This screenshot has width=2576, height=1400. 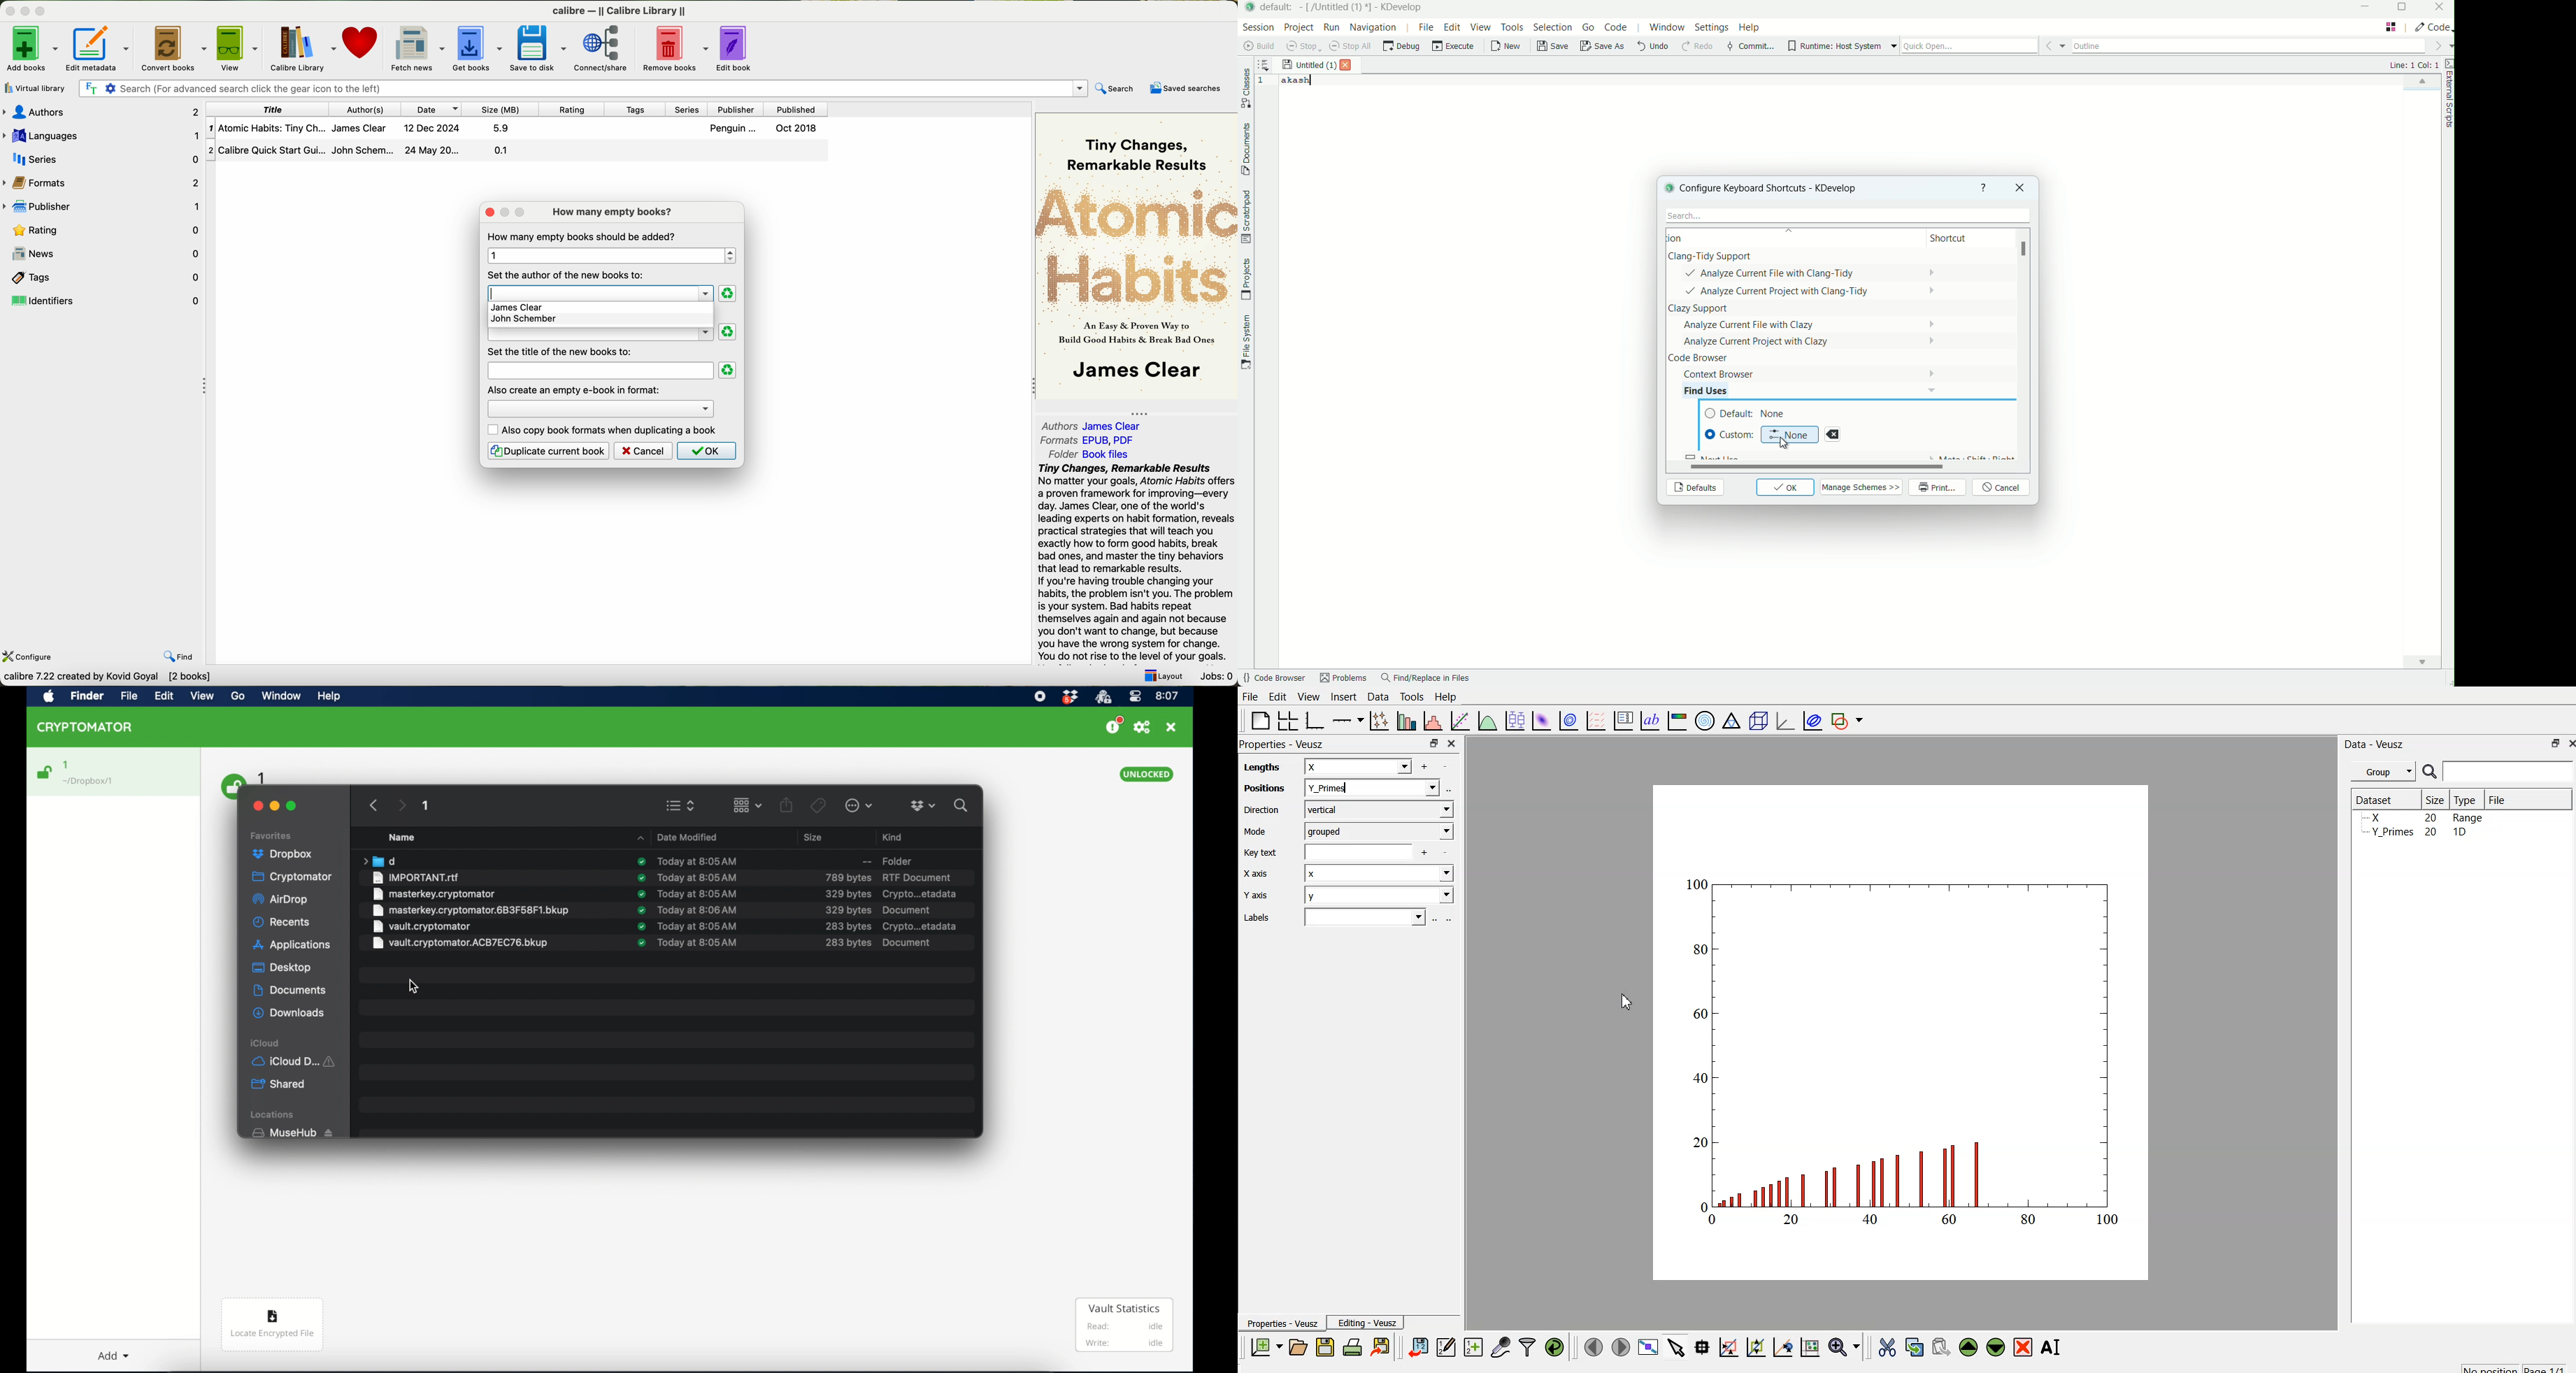 I want to click on view plot full screen, so click(x=1649, y=1346).